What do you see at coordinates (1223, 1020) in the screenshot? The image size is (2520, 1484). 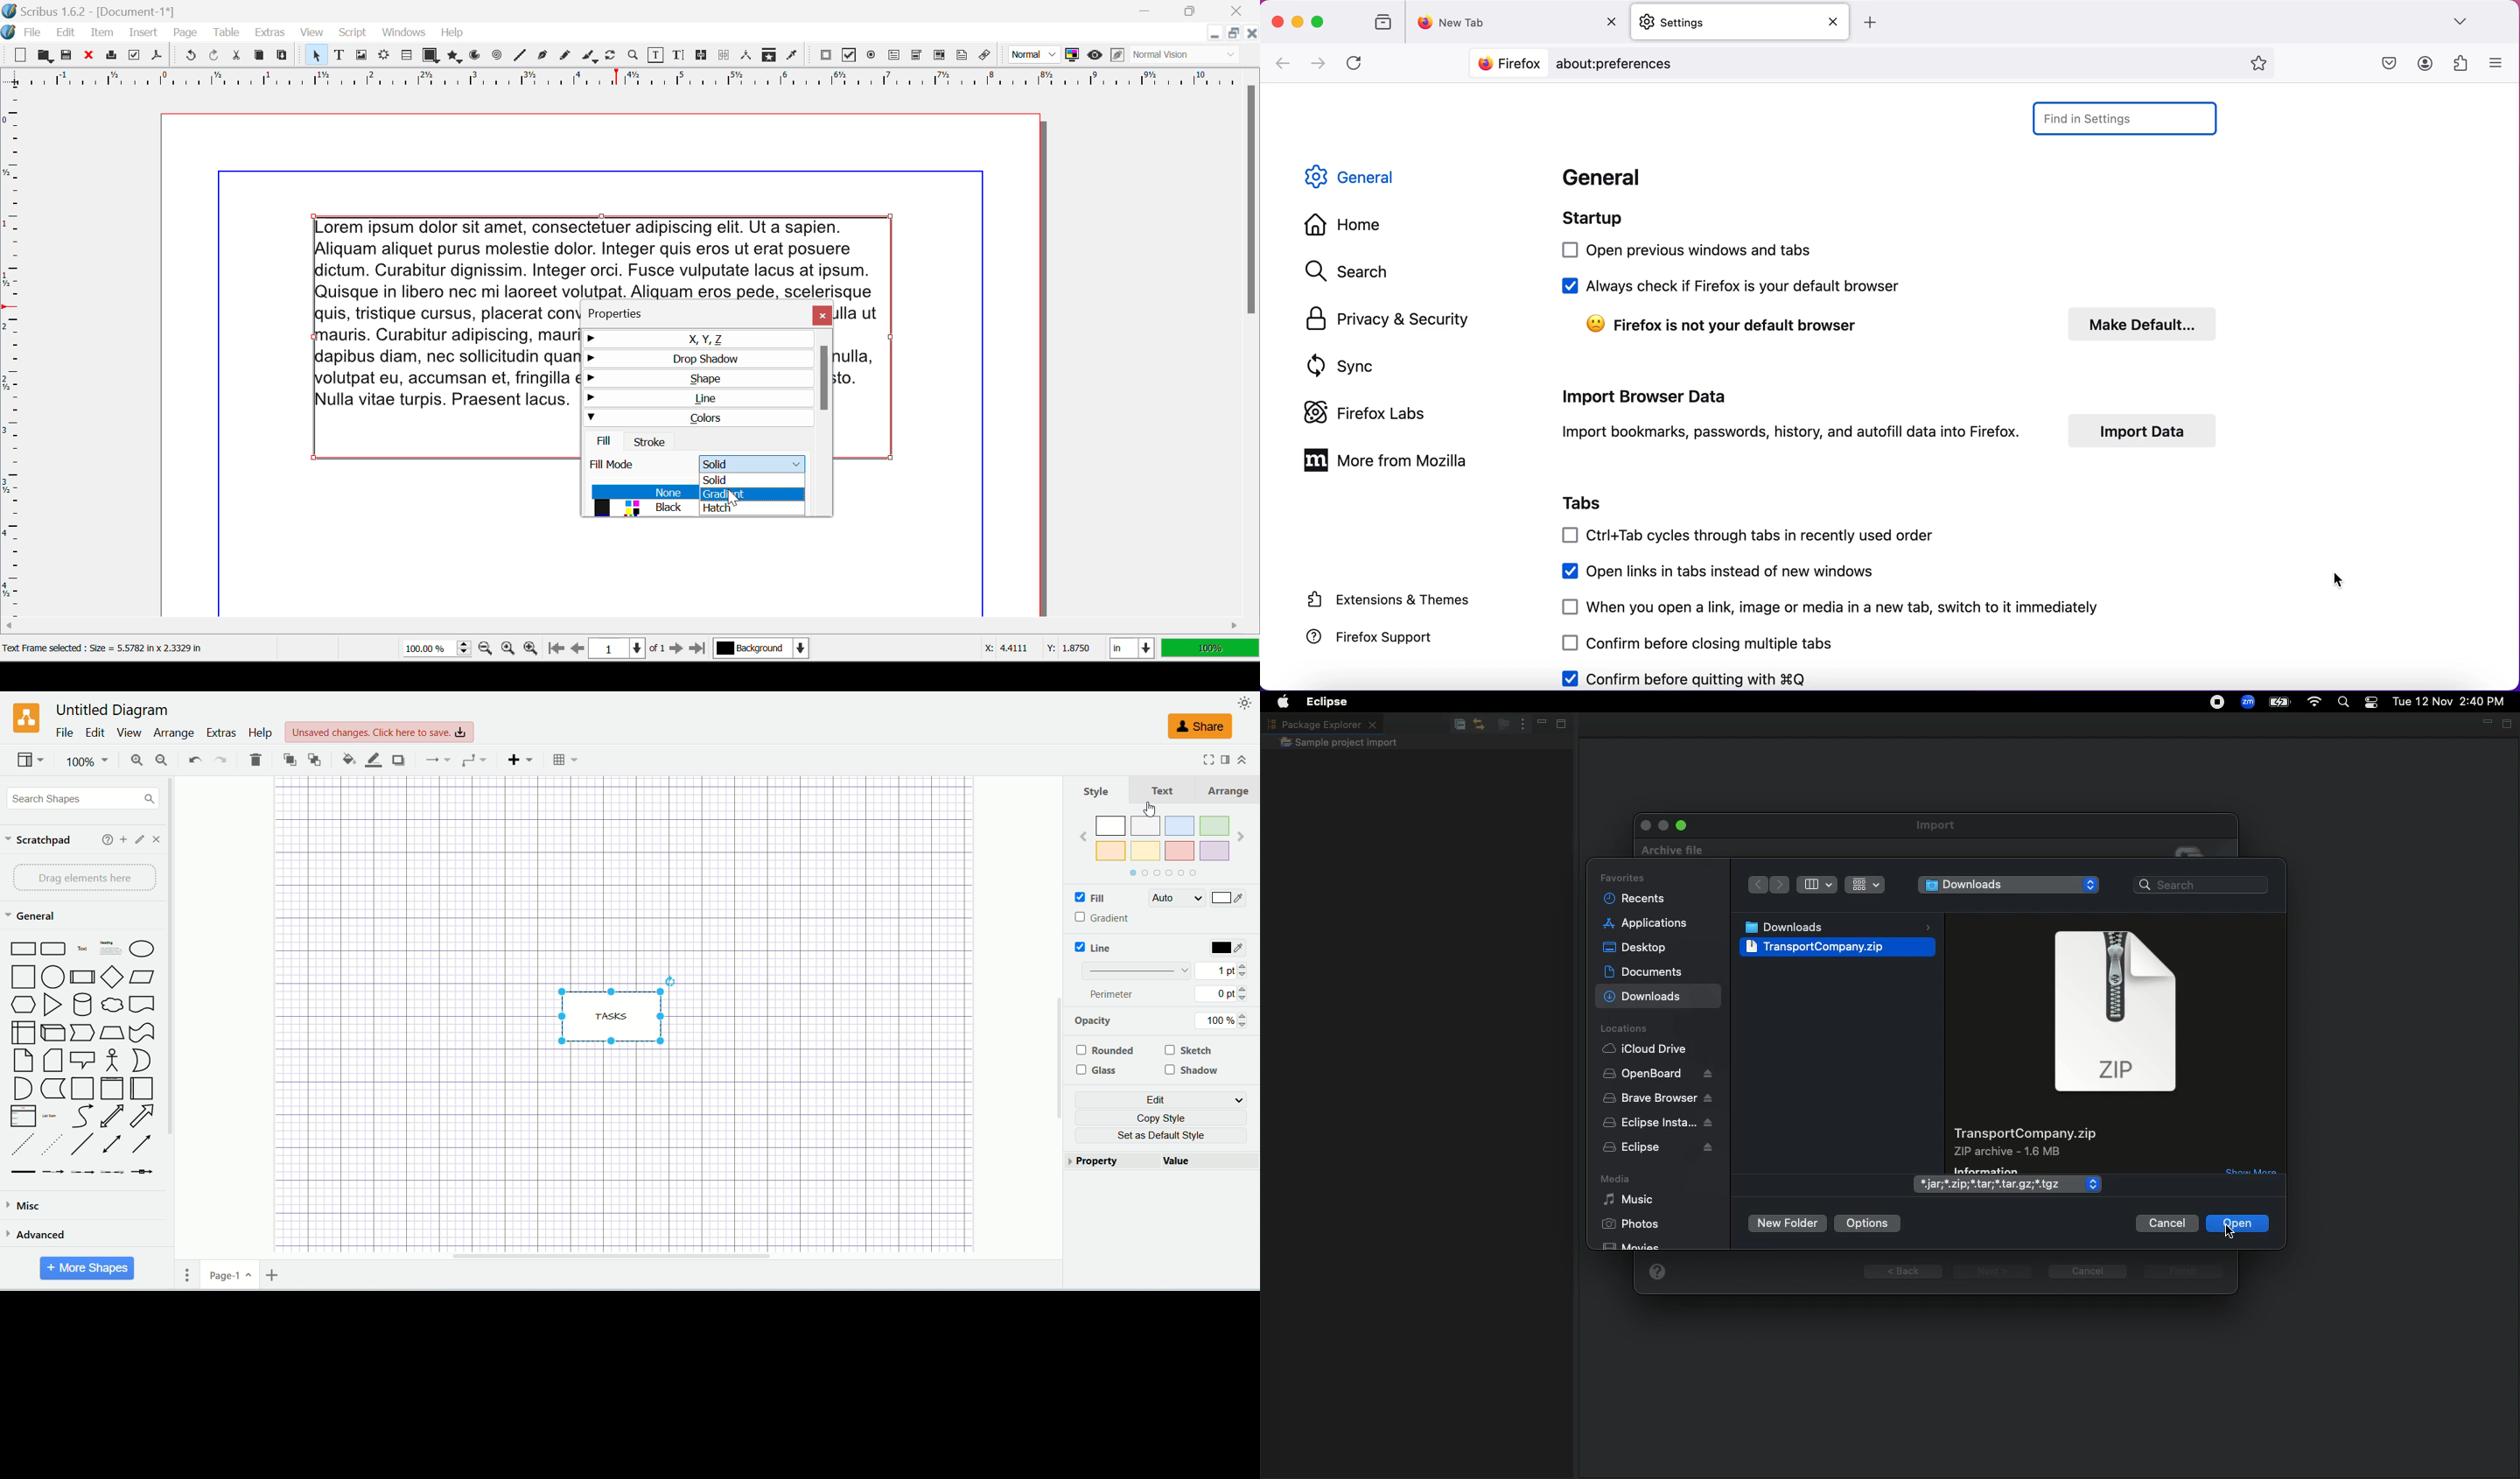 I see `100 %` at bounding box center [1223, 1020].